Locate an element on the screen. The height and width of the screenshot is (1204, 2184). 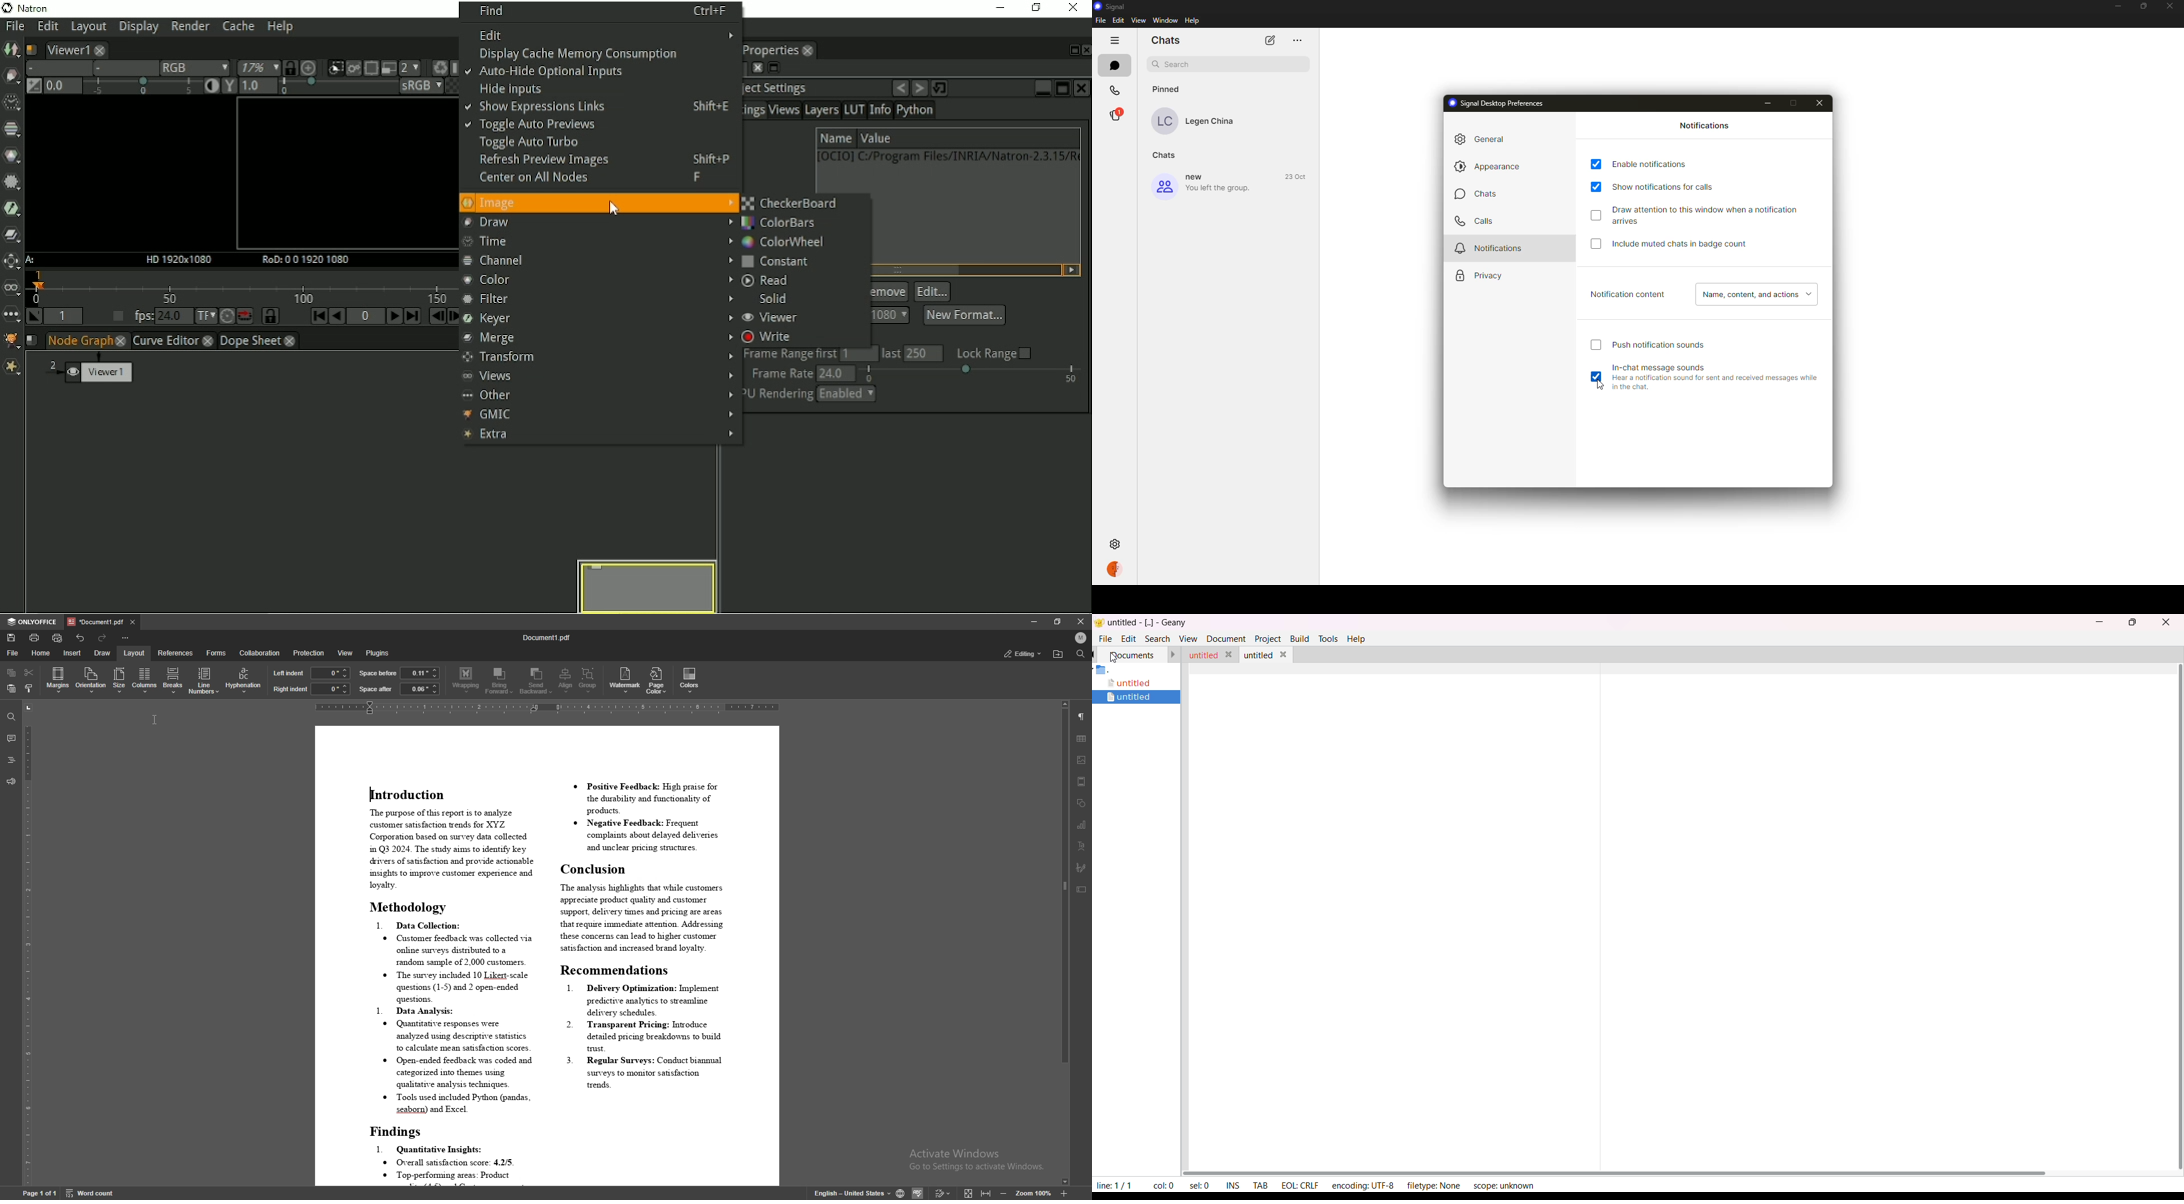
Signal is located at coordinates (1111, 7).